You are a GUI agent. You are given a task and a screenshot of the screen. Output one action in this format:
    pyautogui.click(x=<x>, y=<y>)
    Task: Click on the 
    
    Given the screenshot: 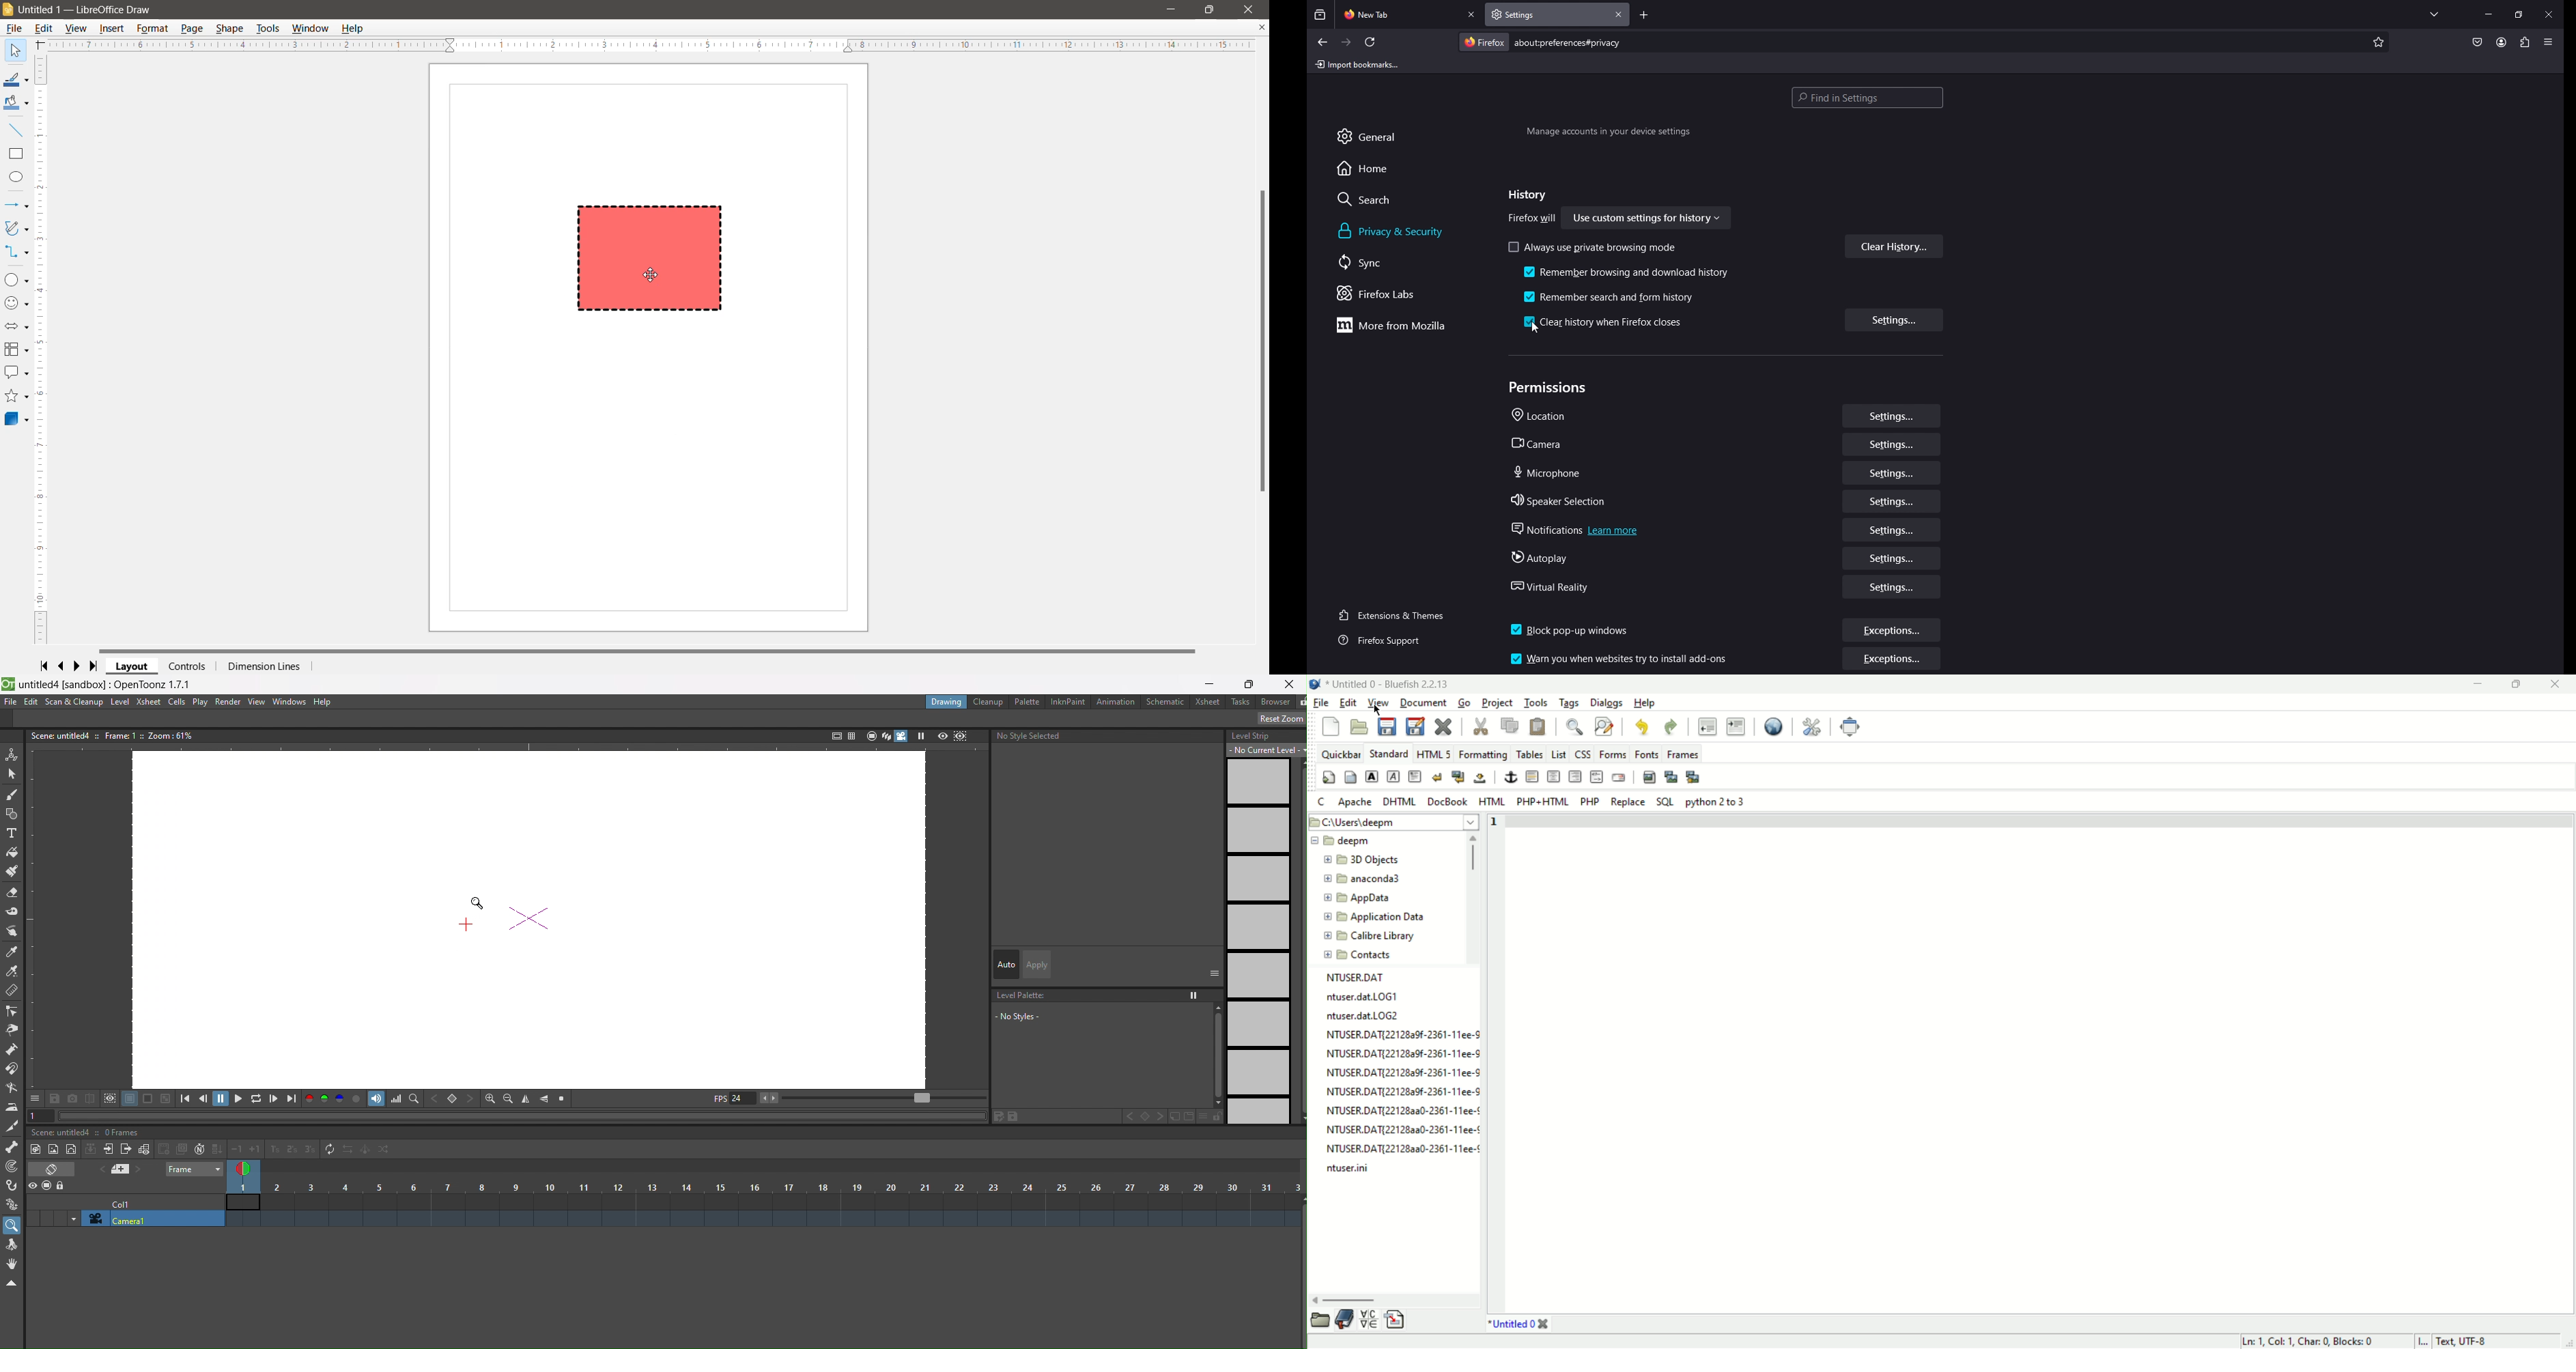 What is the action you would take?
    pyautogui.click(x=387, y=1149)
    